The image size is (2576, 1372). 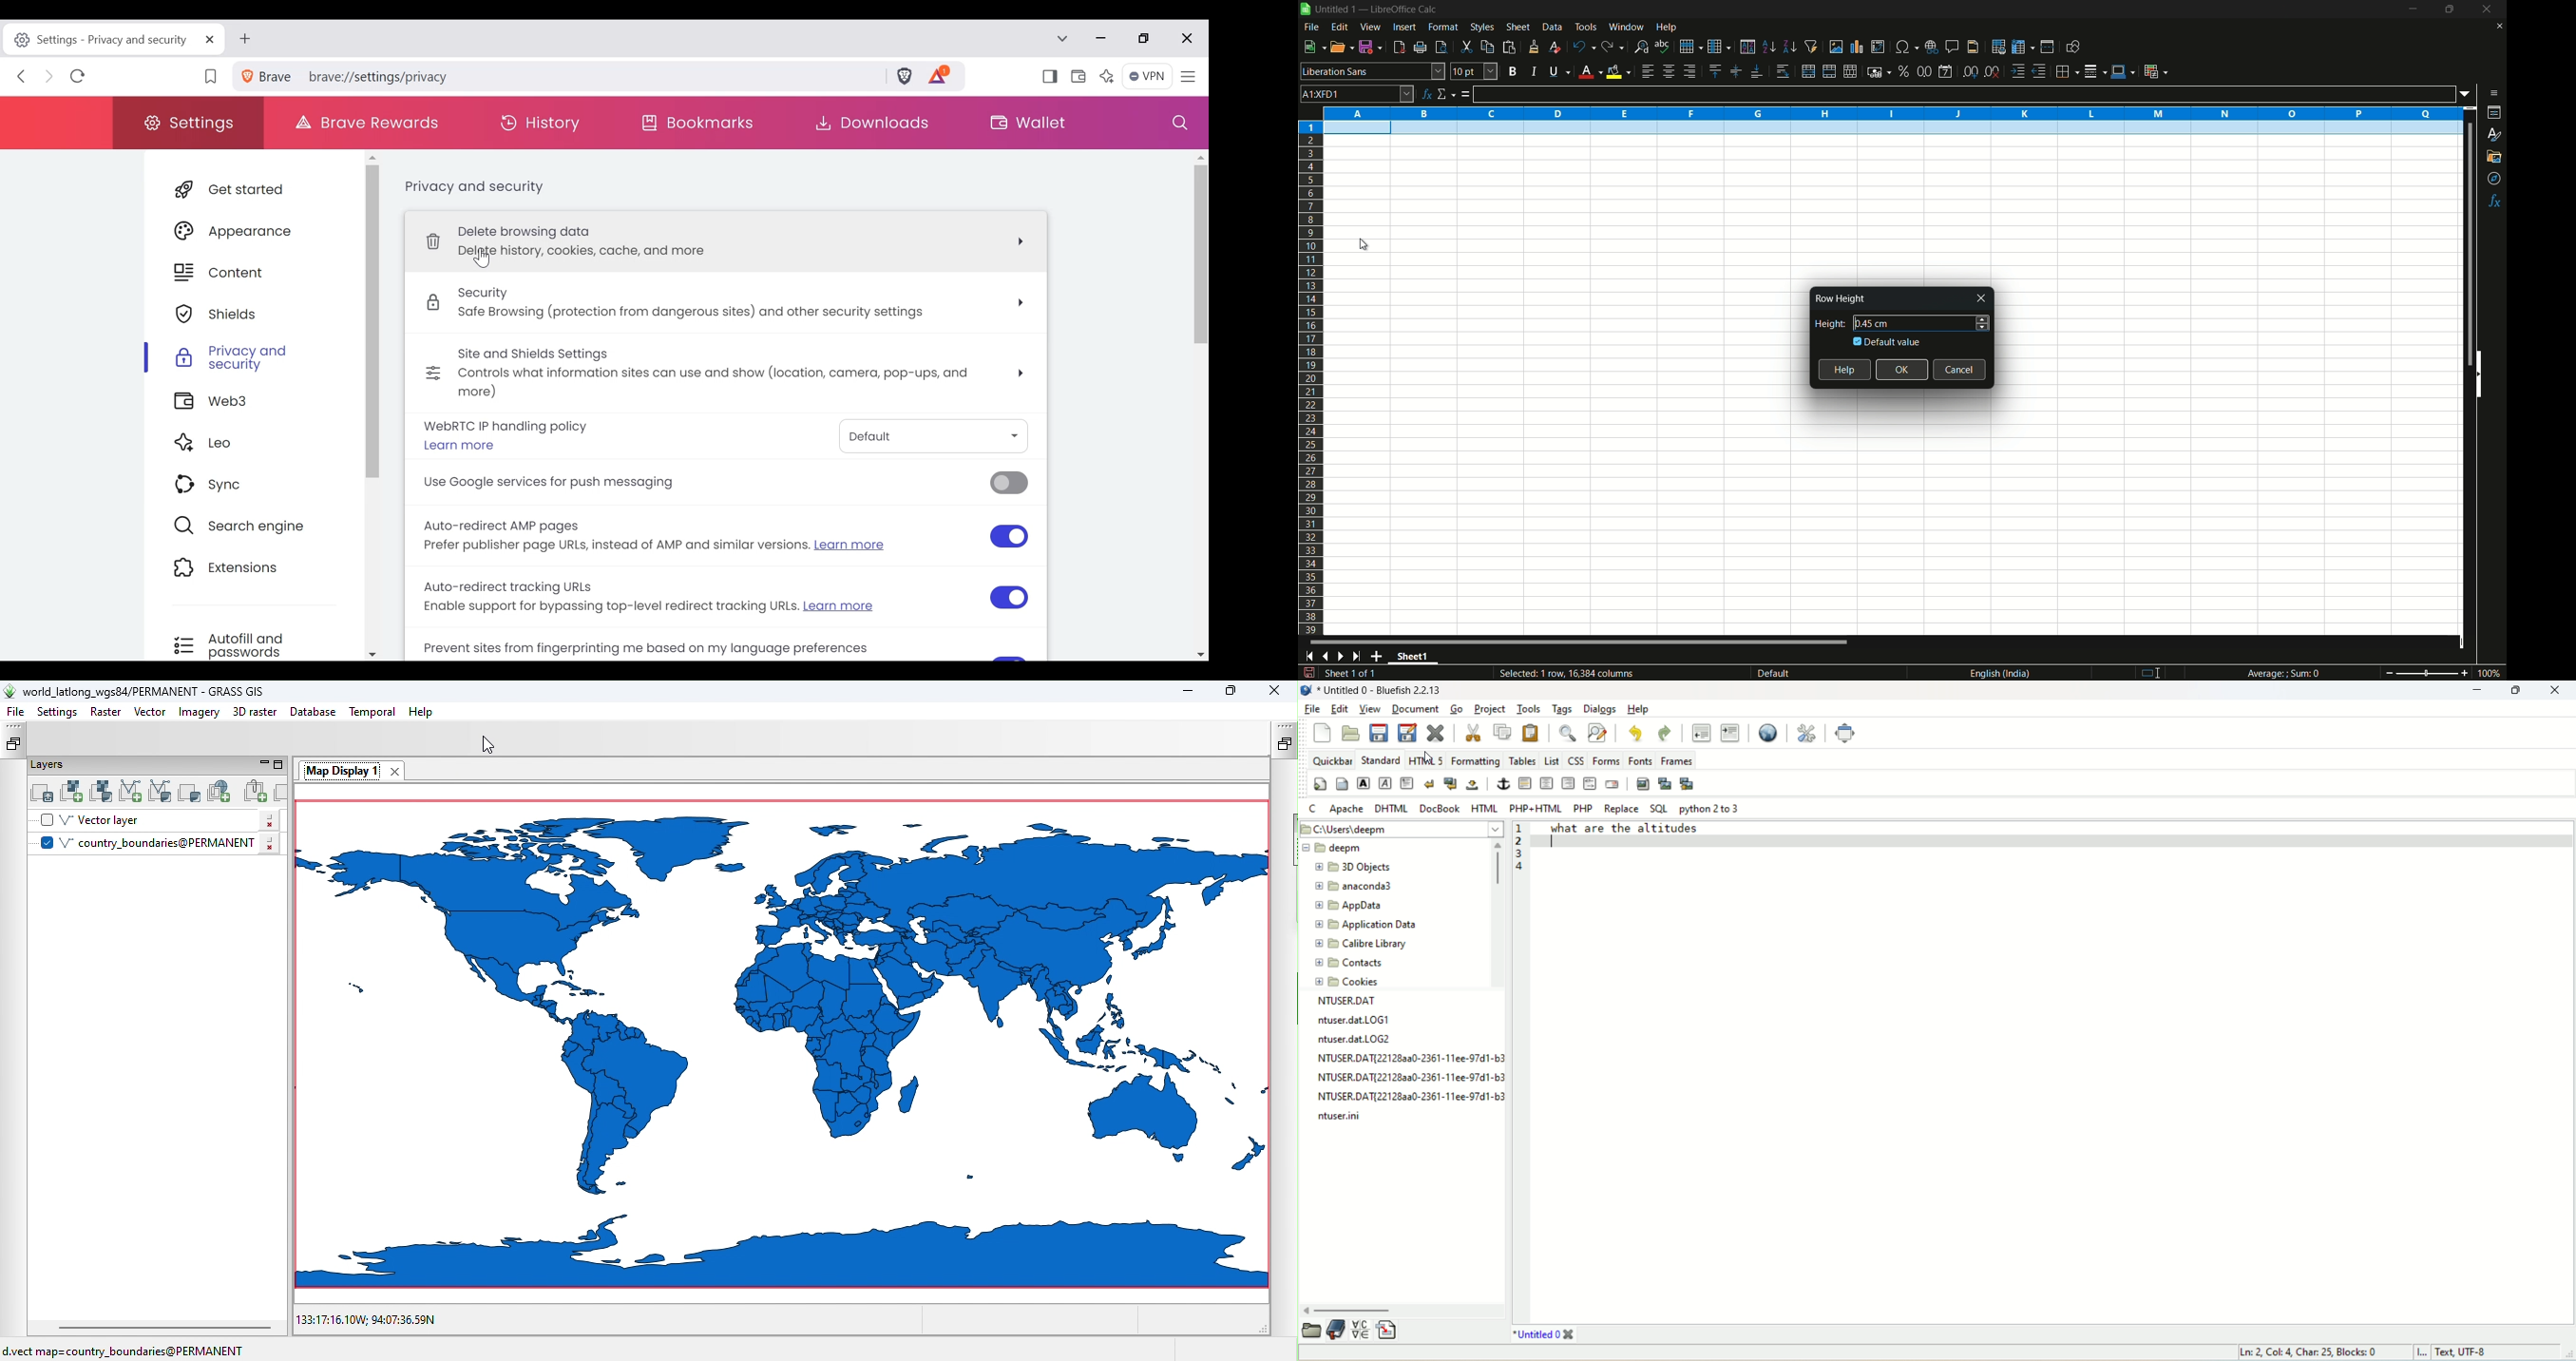 What do you see at coordinates (1600, 732) in the screenshot?
I see `advanced find and replace` at bounding box center [1600, 732].